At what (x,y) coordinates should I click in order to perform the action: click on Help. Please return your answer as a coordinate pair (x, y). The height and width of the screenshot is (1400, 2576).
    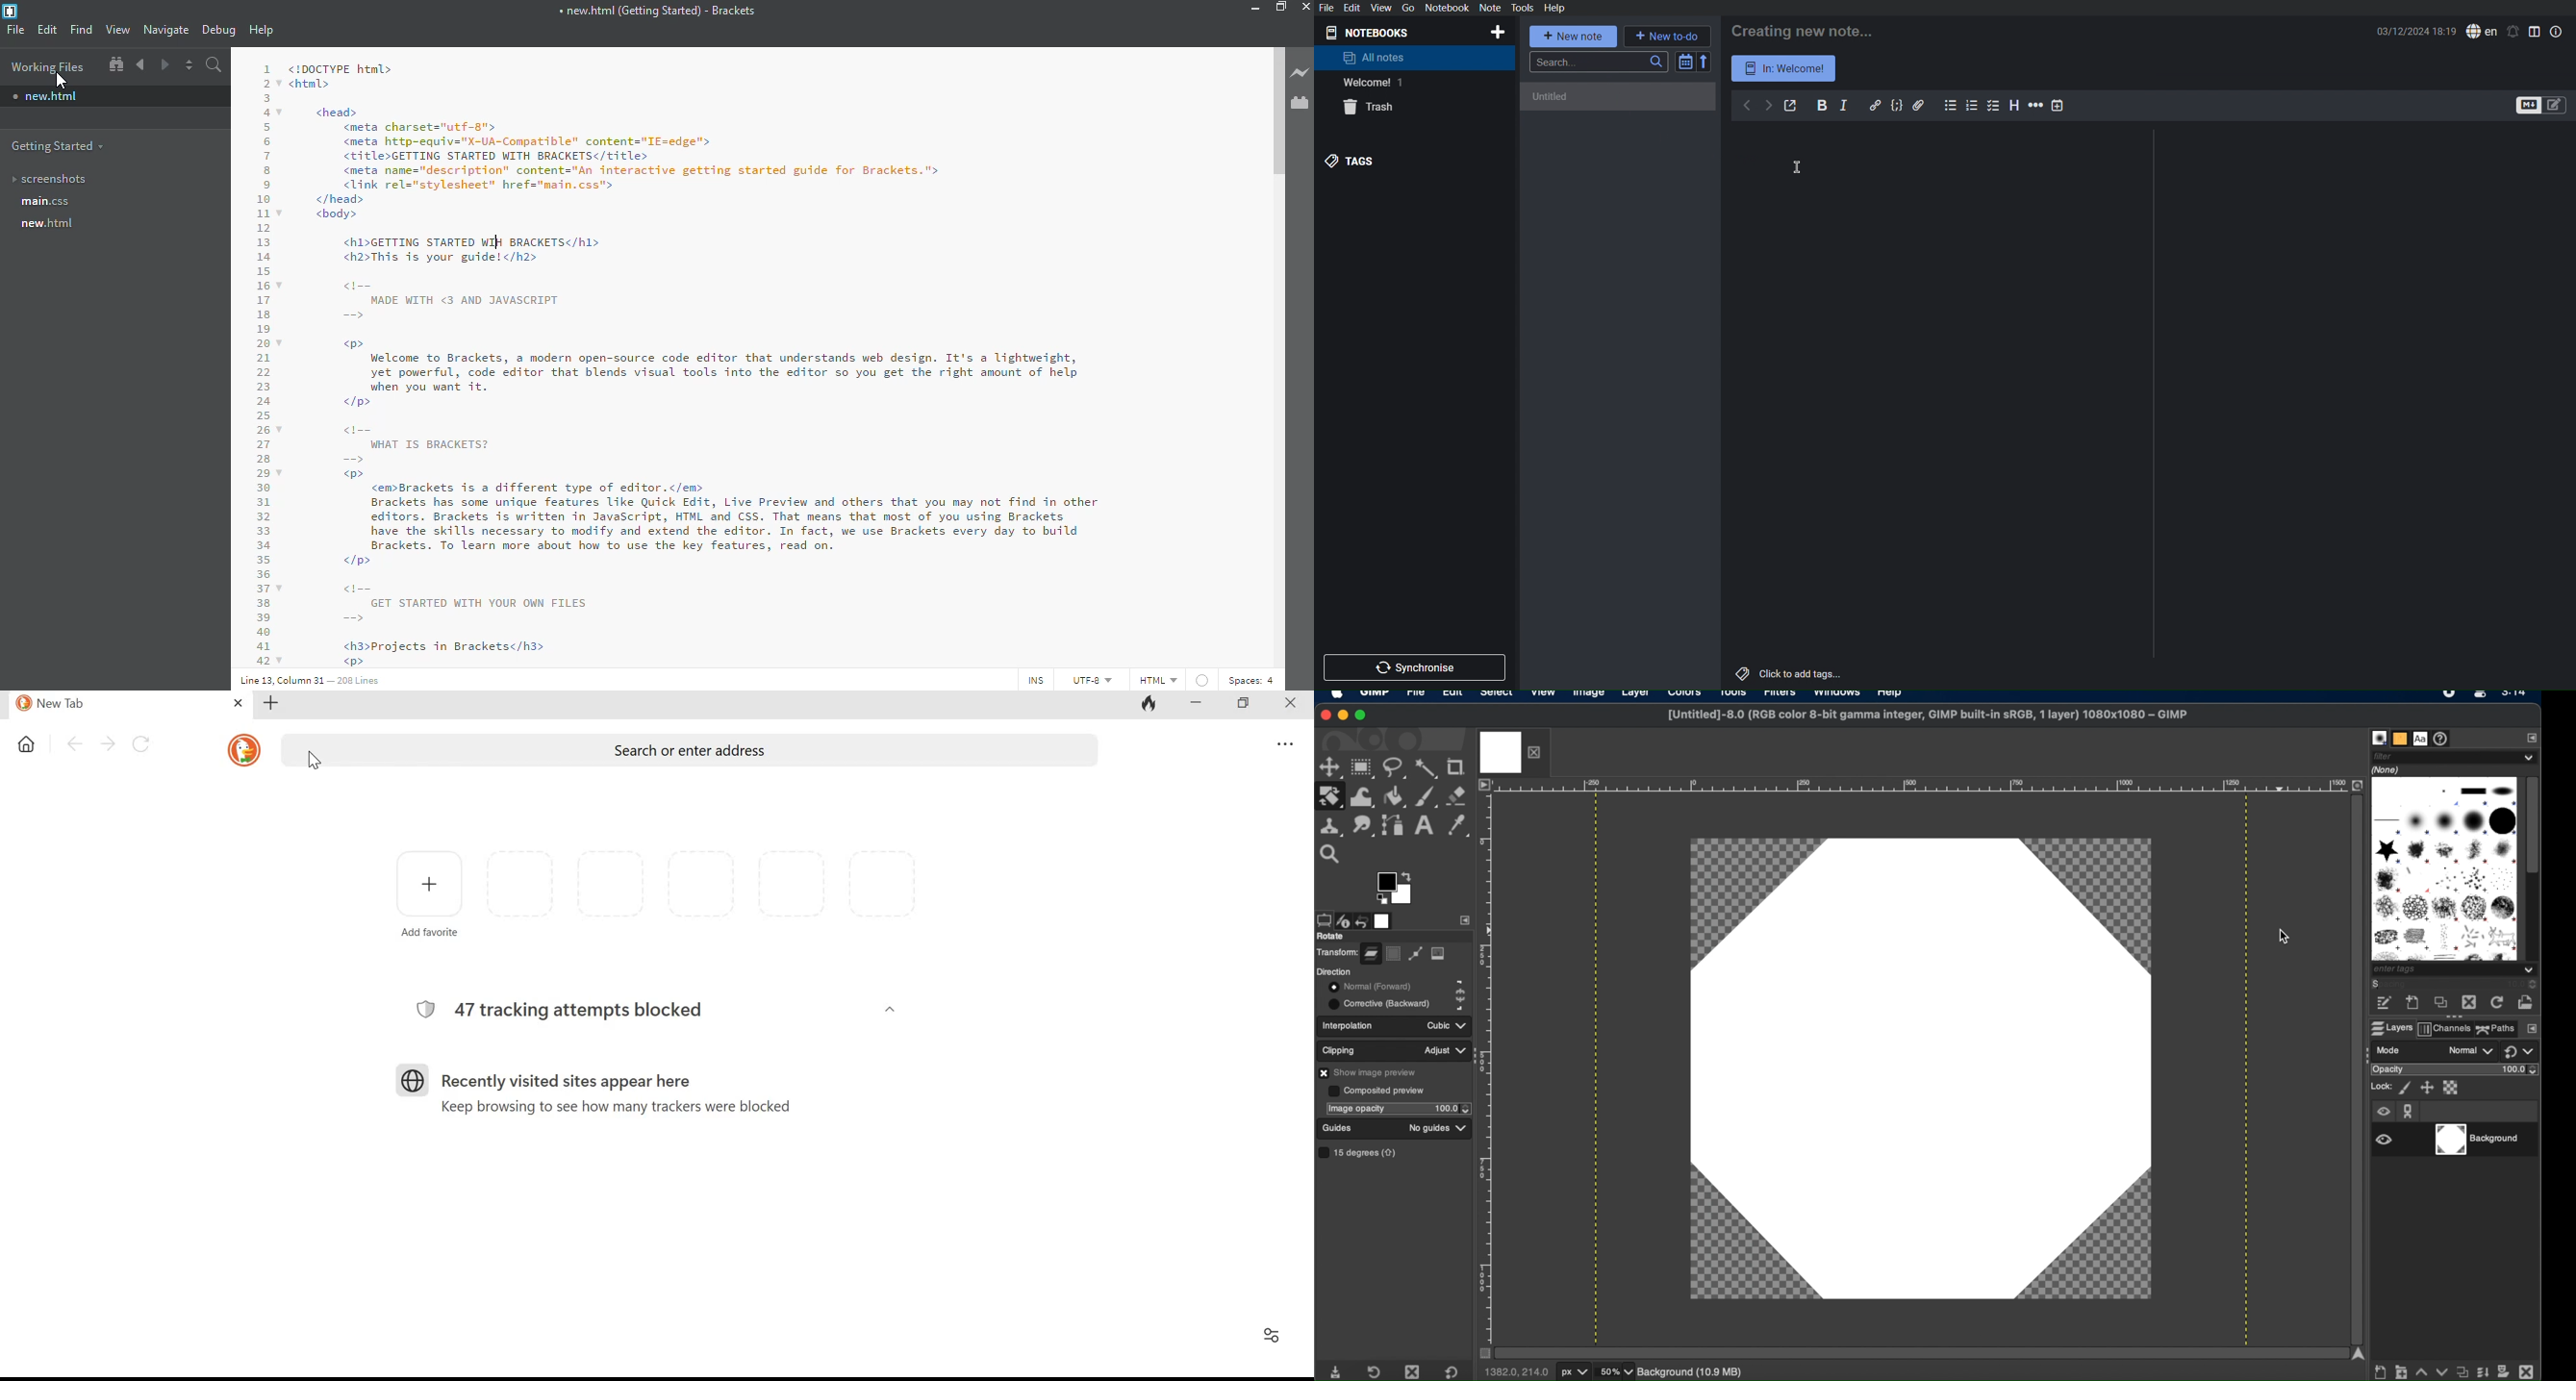
    Looking at the image, I should click on (1554, 7).